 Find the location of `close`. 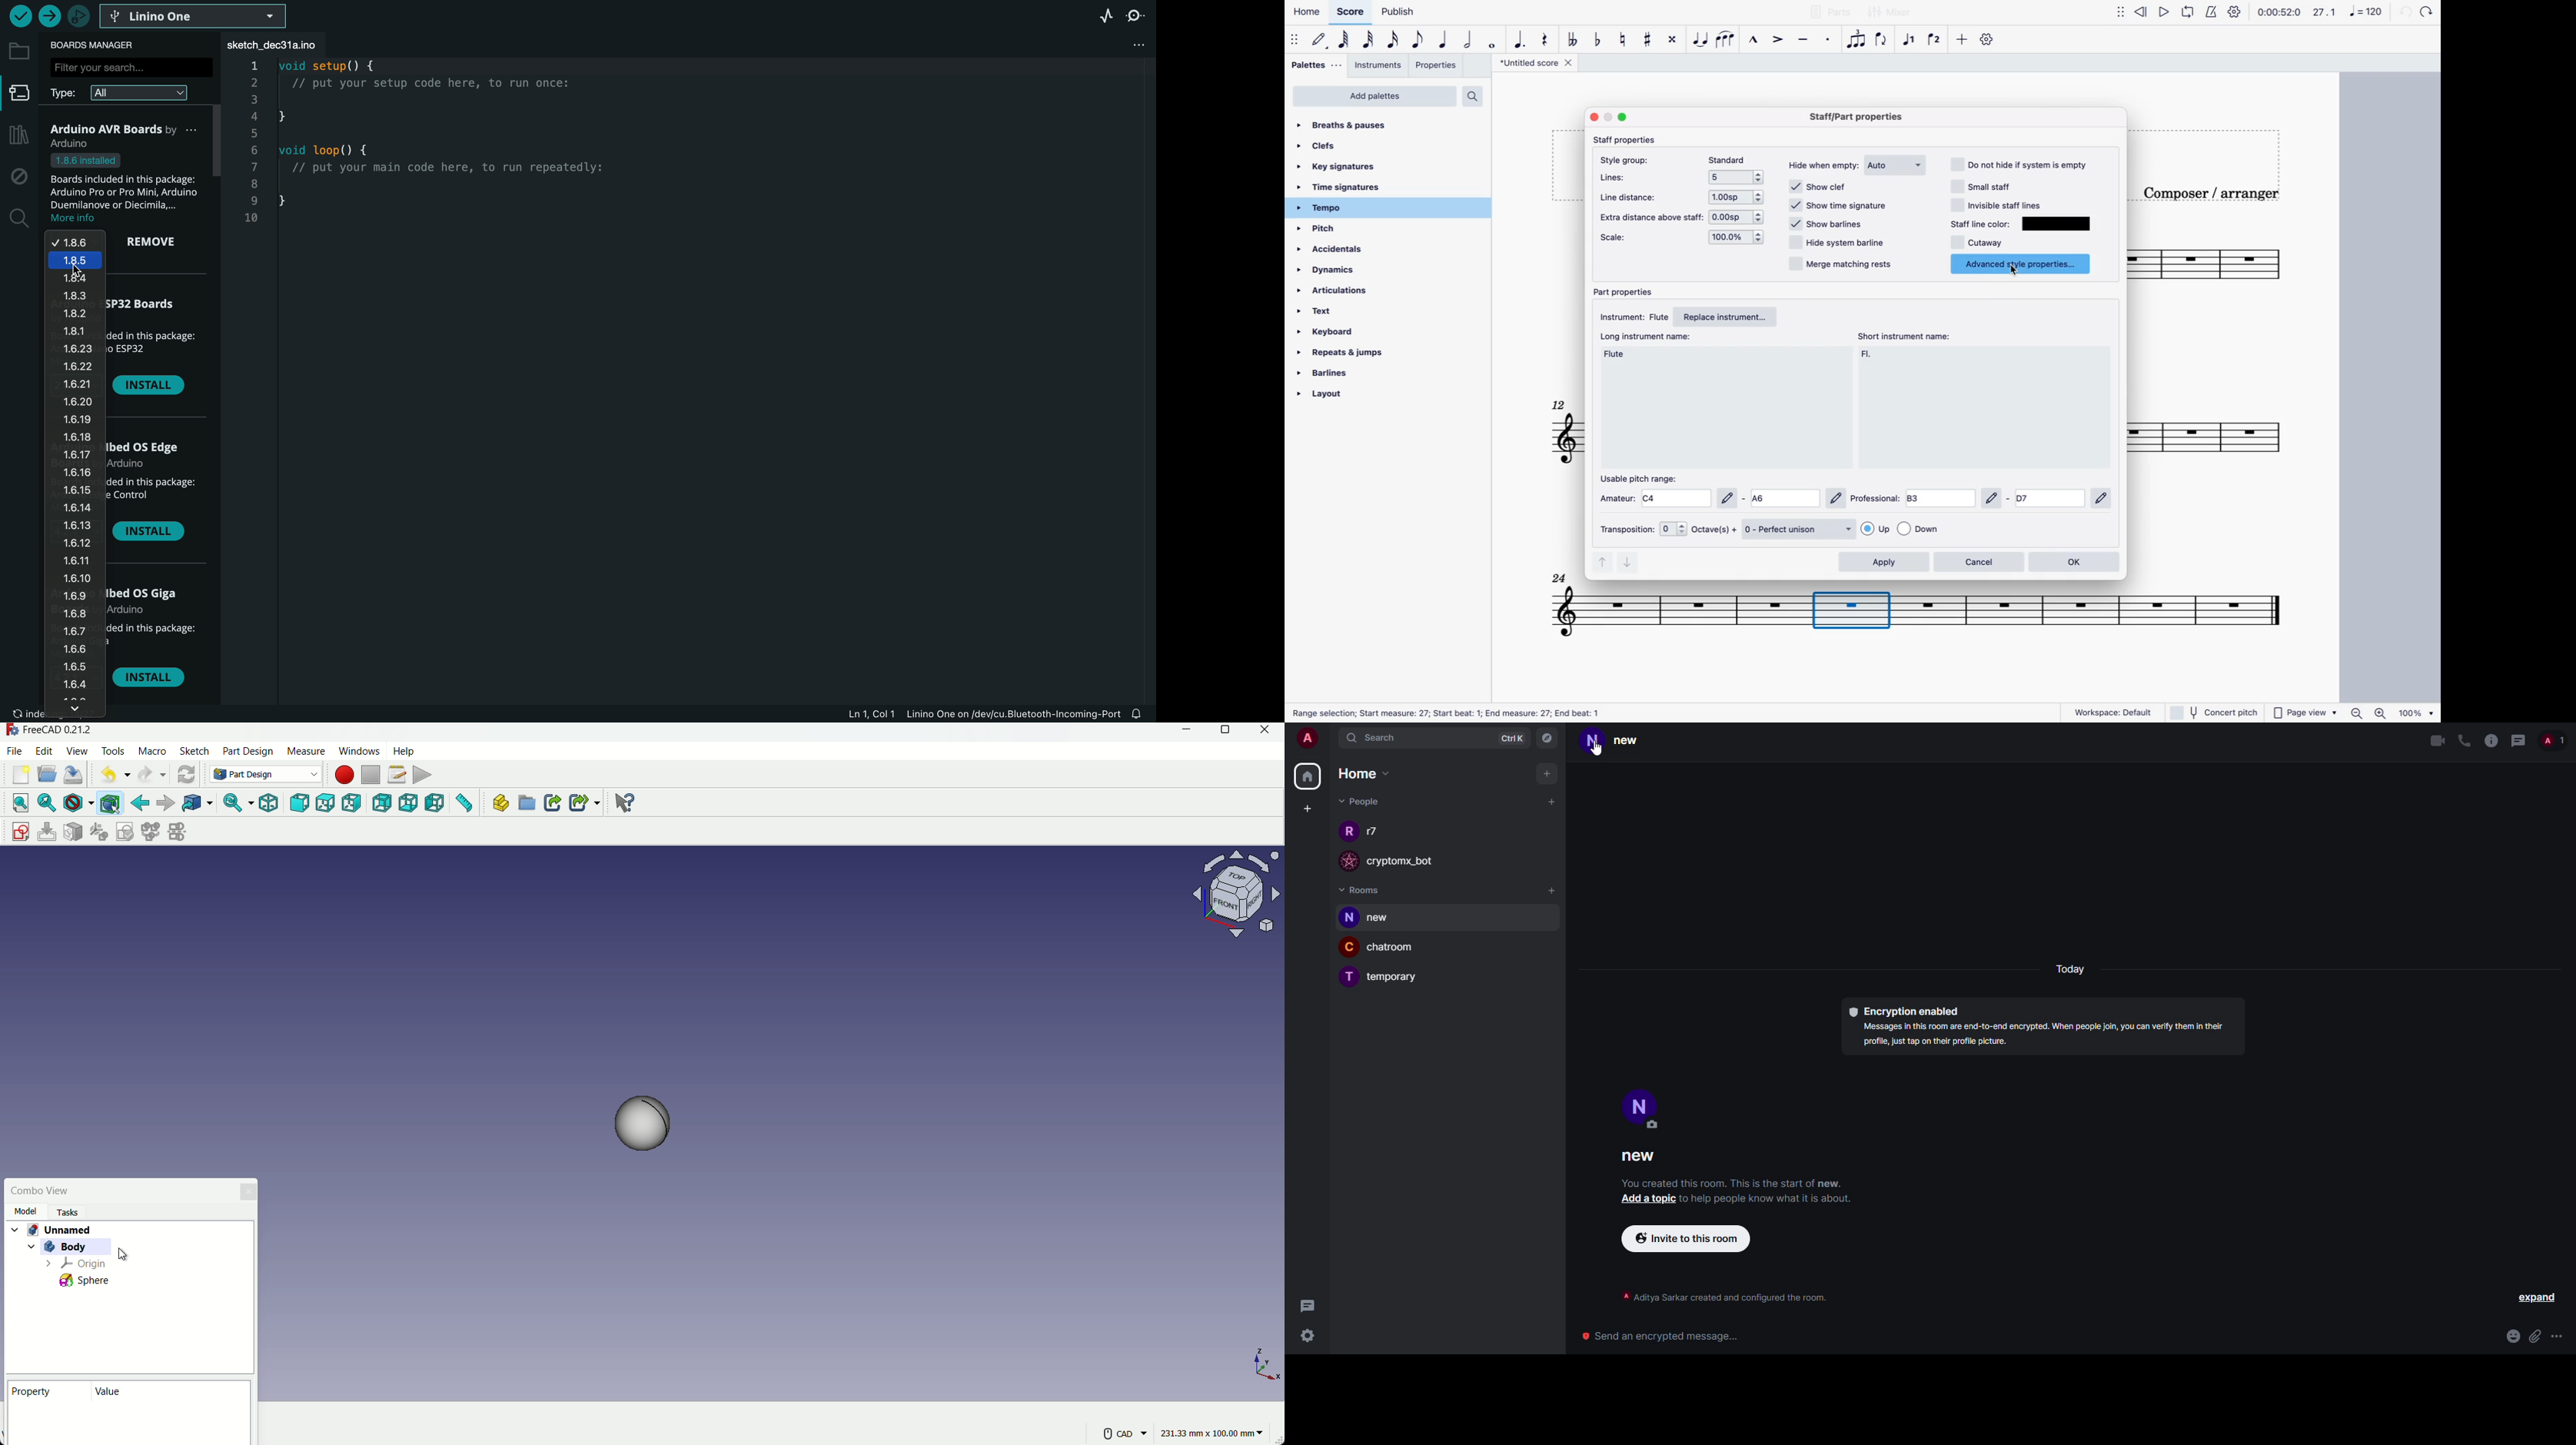

close is located at coordinates (1591, 117).